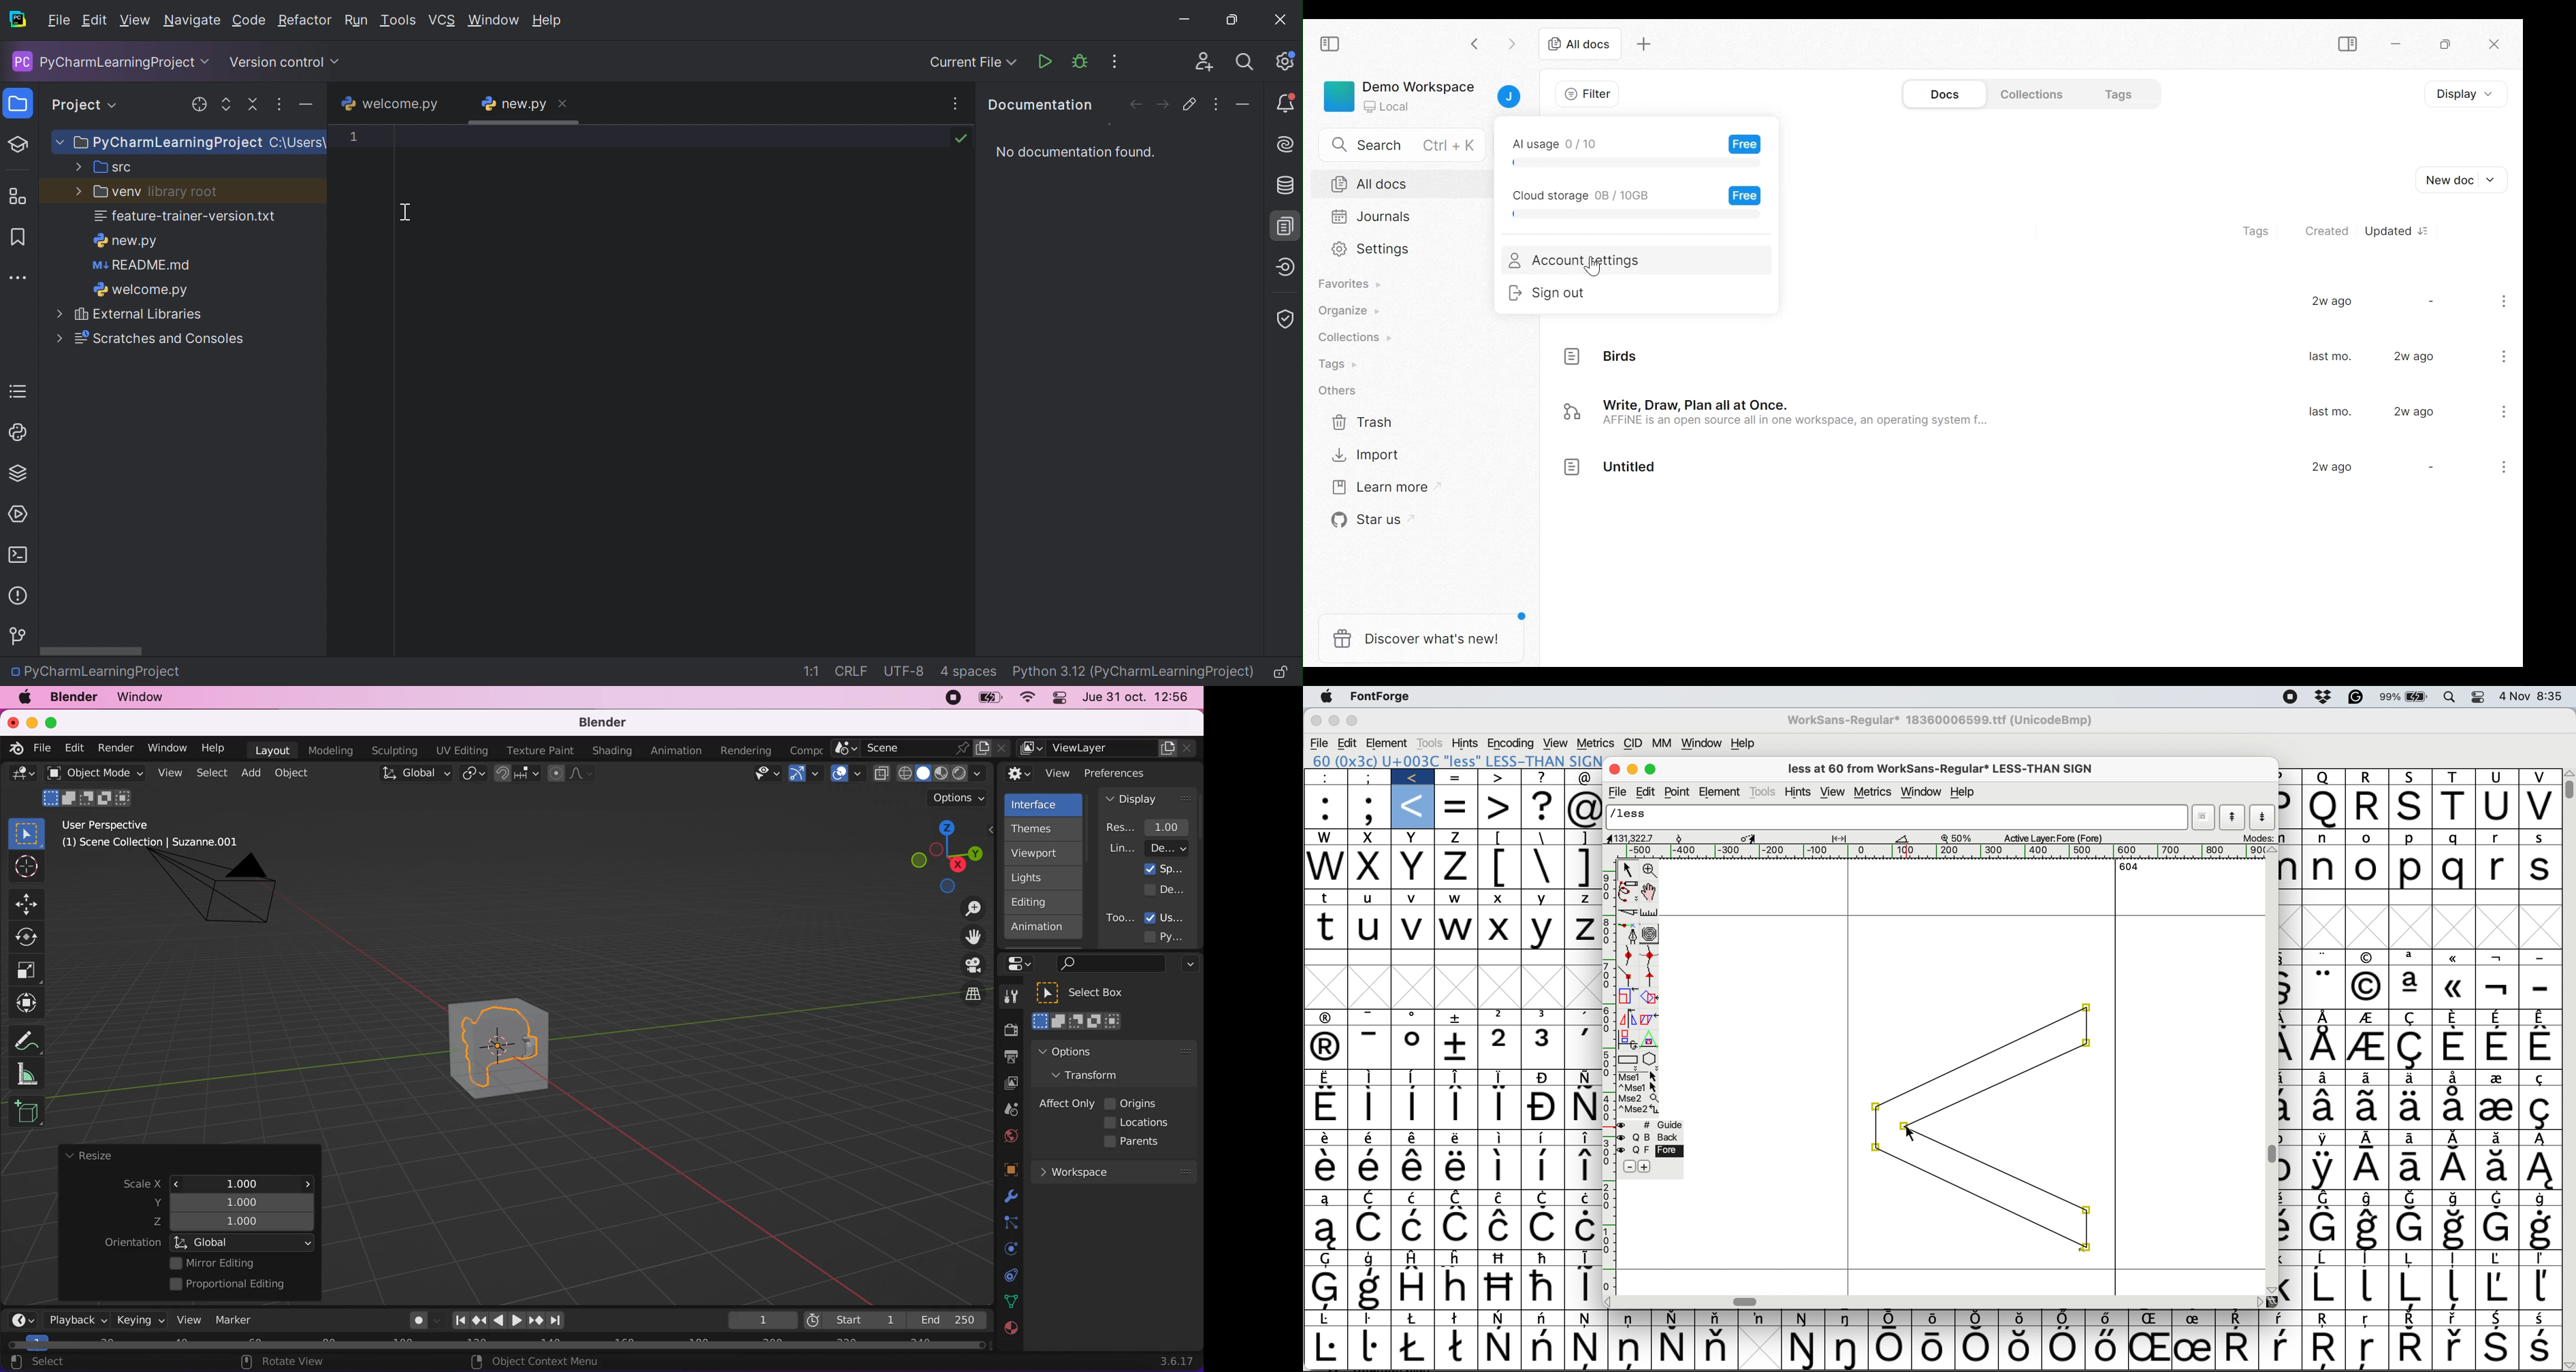 The height and width of the screenshot is (1372, 2576). Describe the element at coordinates (94, 21) in the screenshot. I see `Edit` at that location.